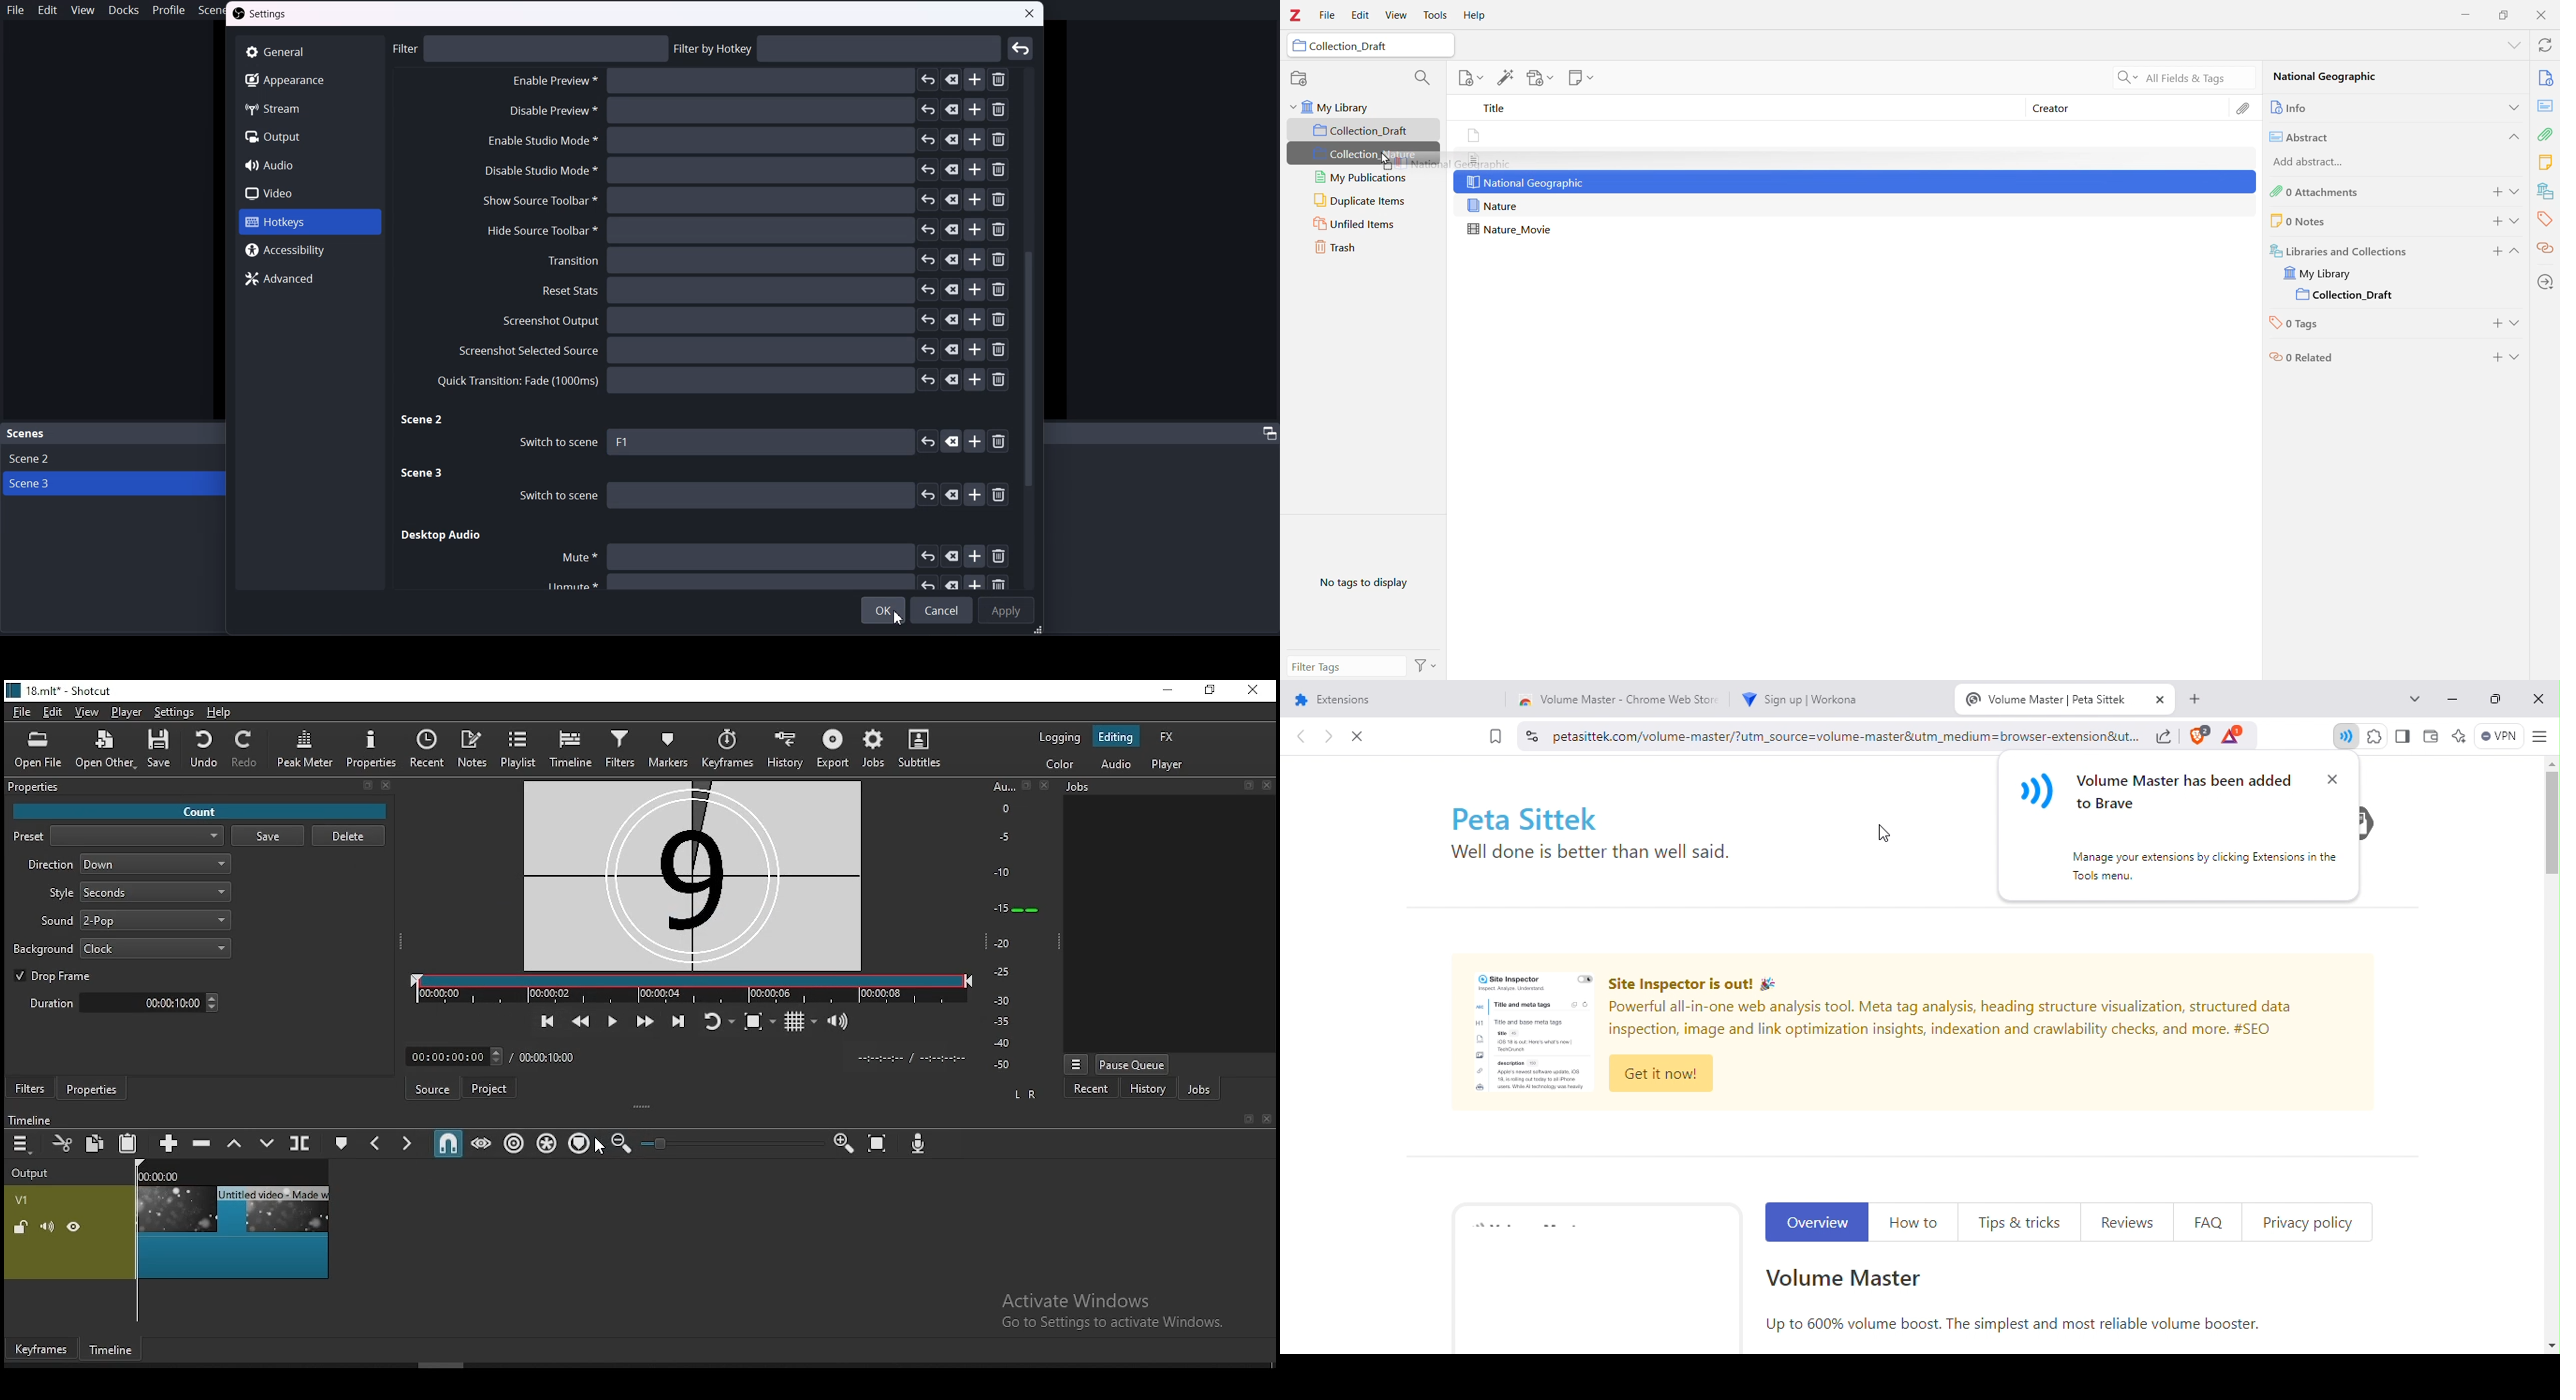  What do you see at coordinates (1209, 692) in the screenshot?
I see `restore` at bounding box center [1209, 692].